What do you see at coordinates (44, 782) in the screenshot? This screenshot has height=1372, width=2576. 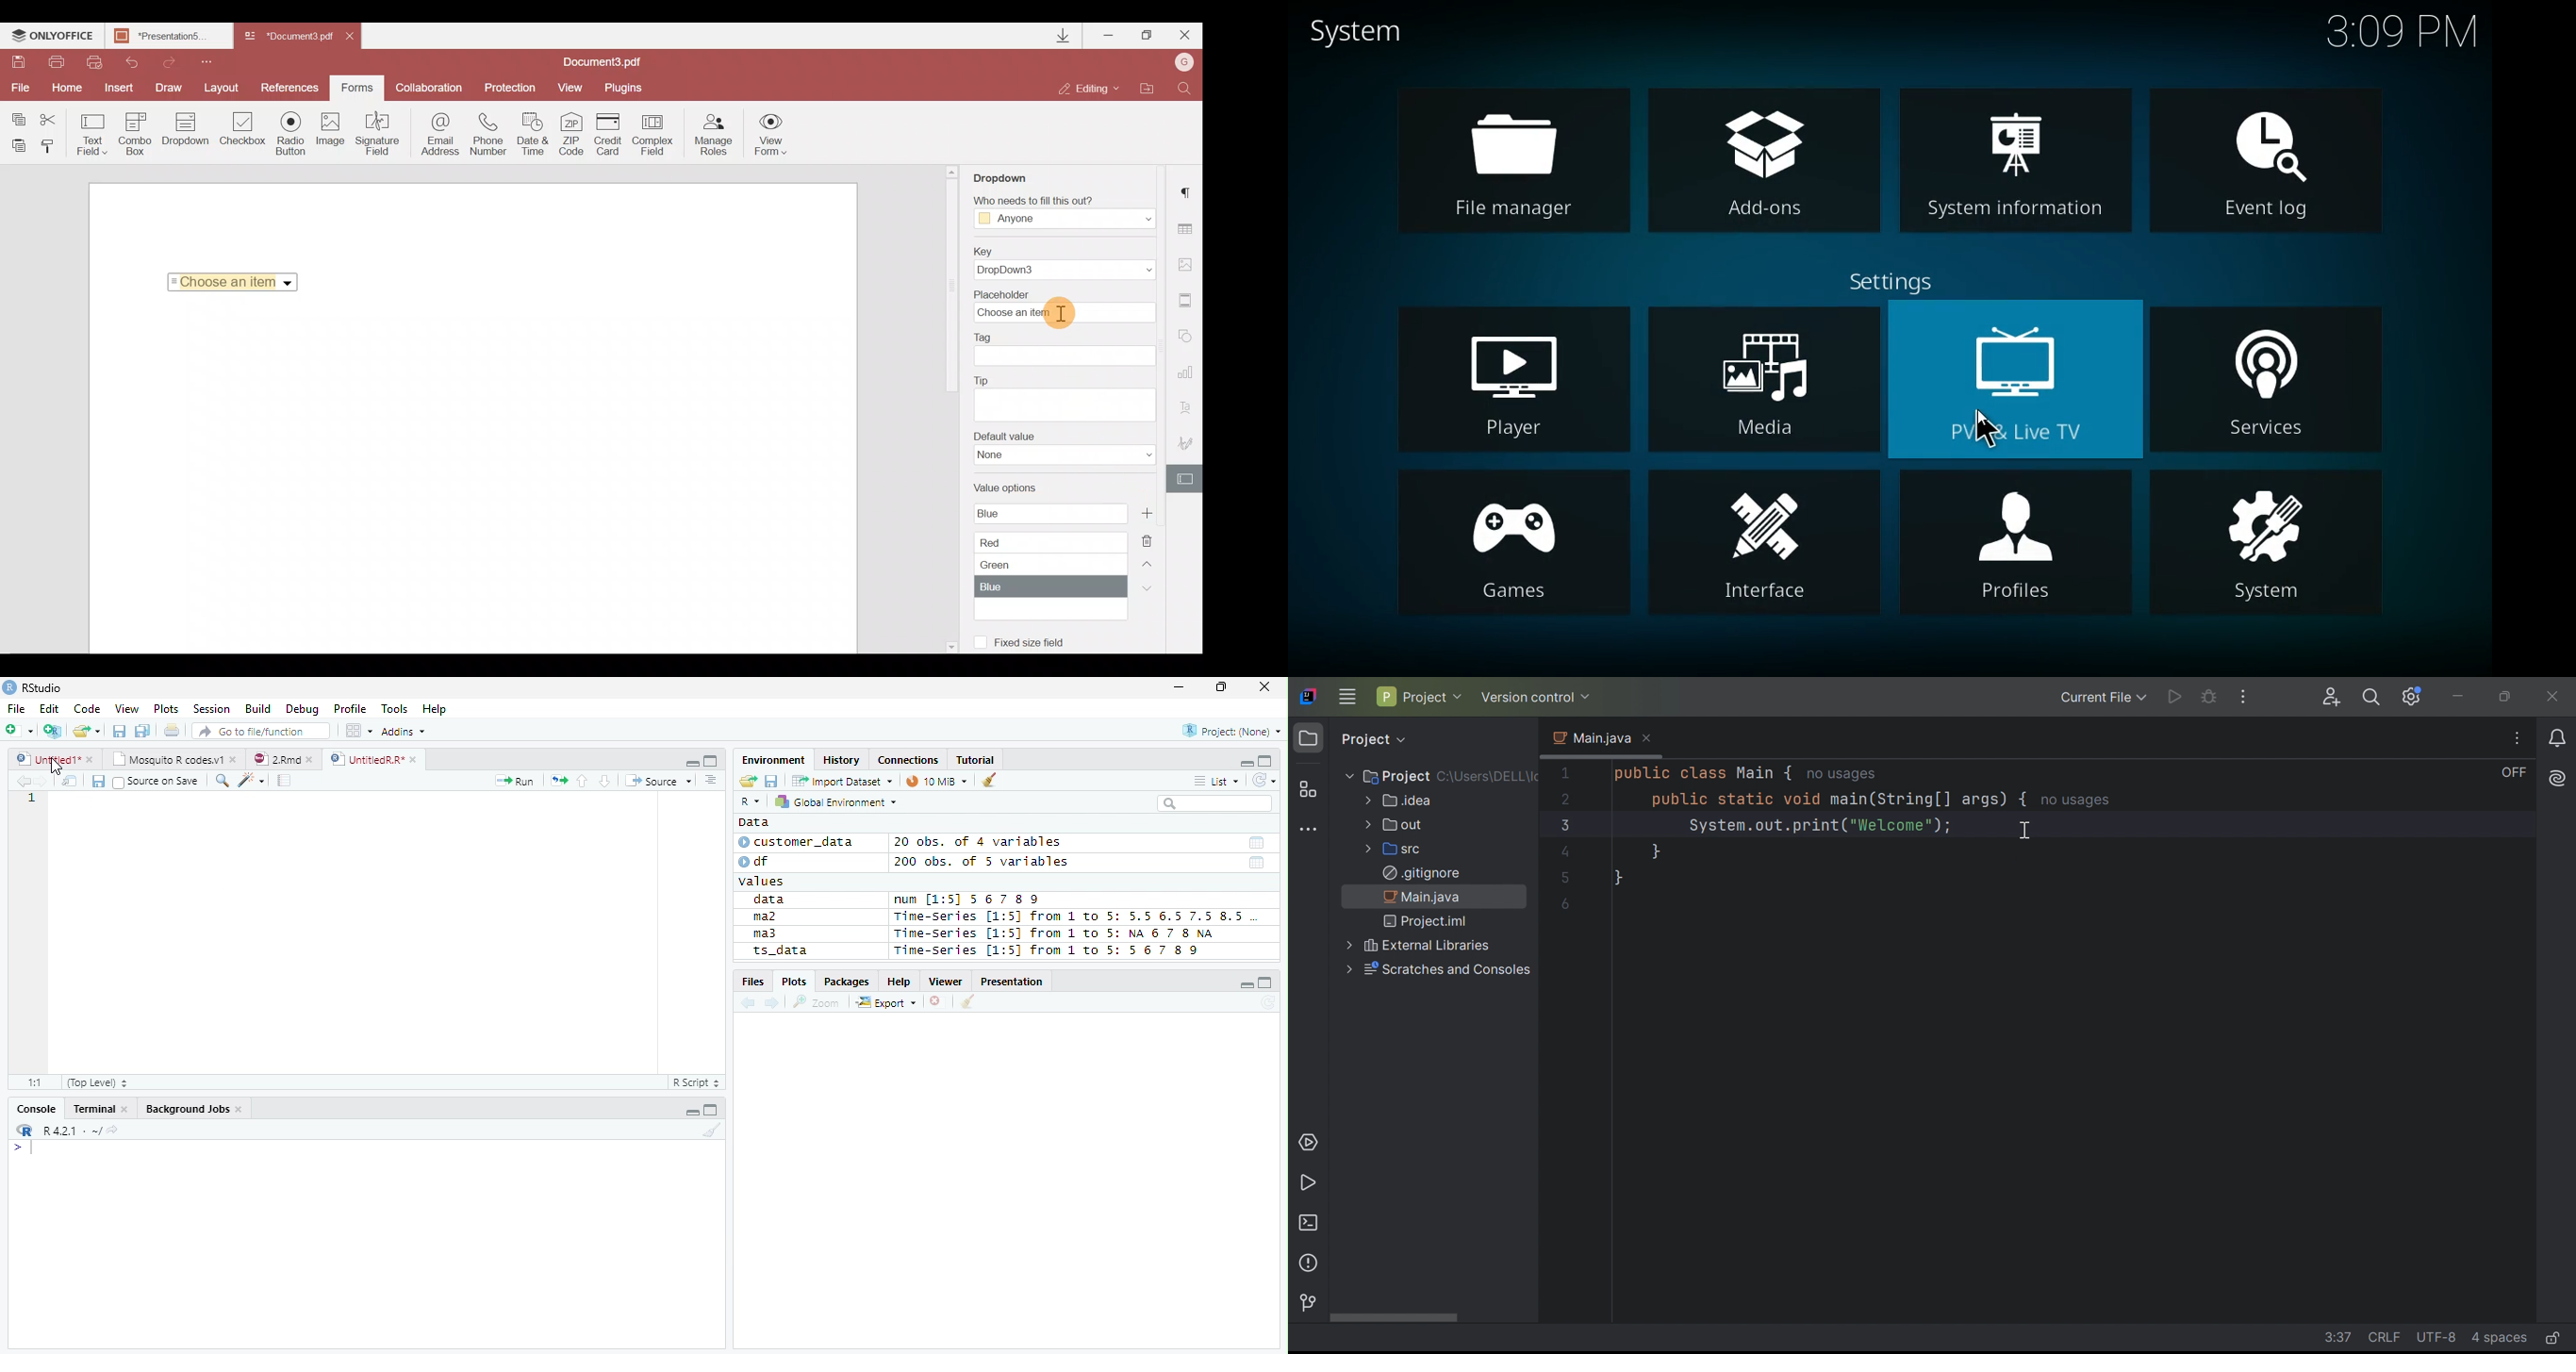 I see `Next` at bounding box center [44, 782].